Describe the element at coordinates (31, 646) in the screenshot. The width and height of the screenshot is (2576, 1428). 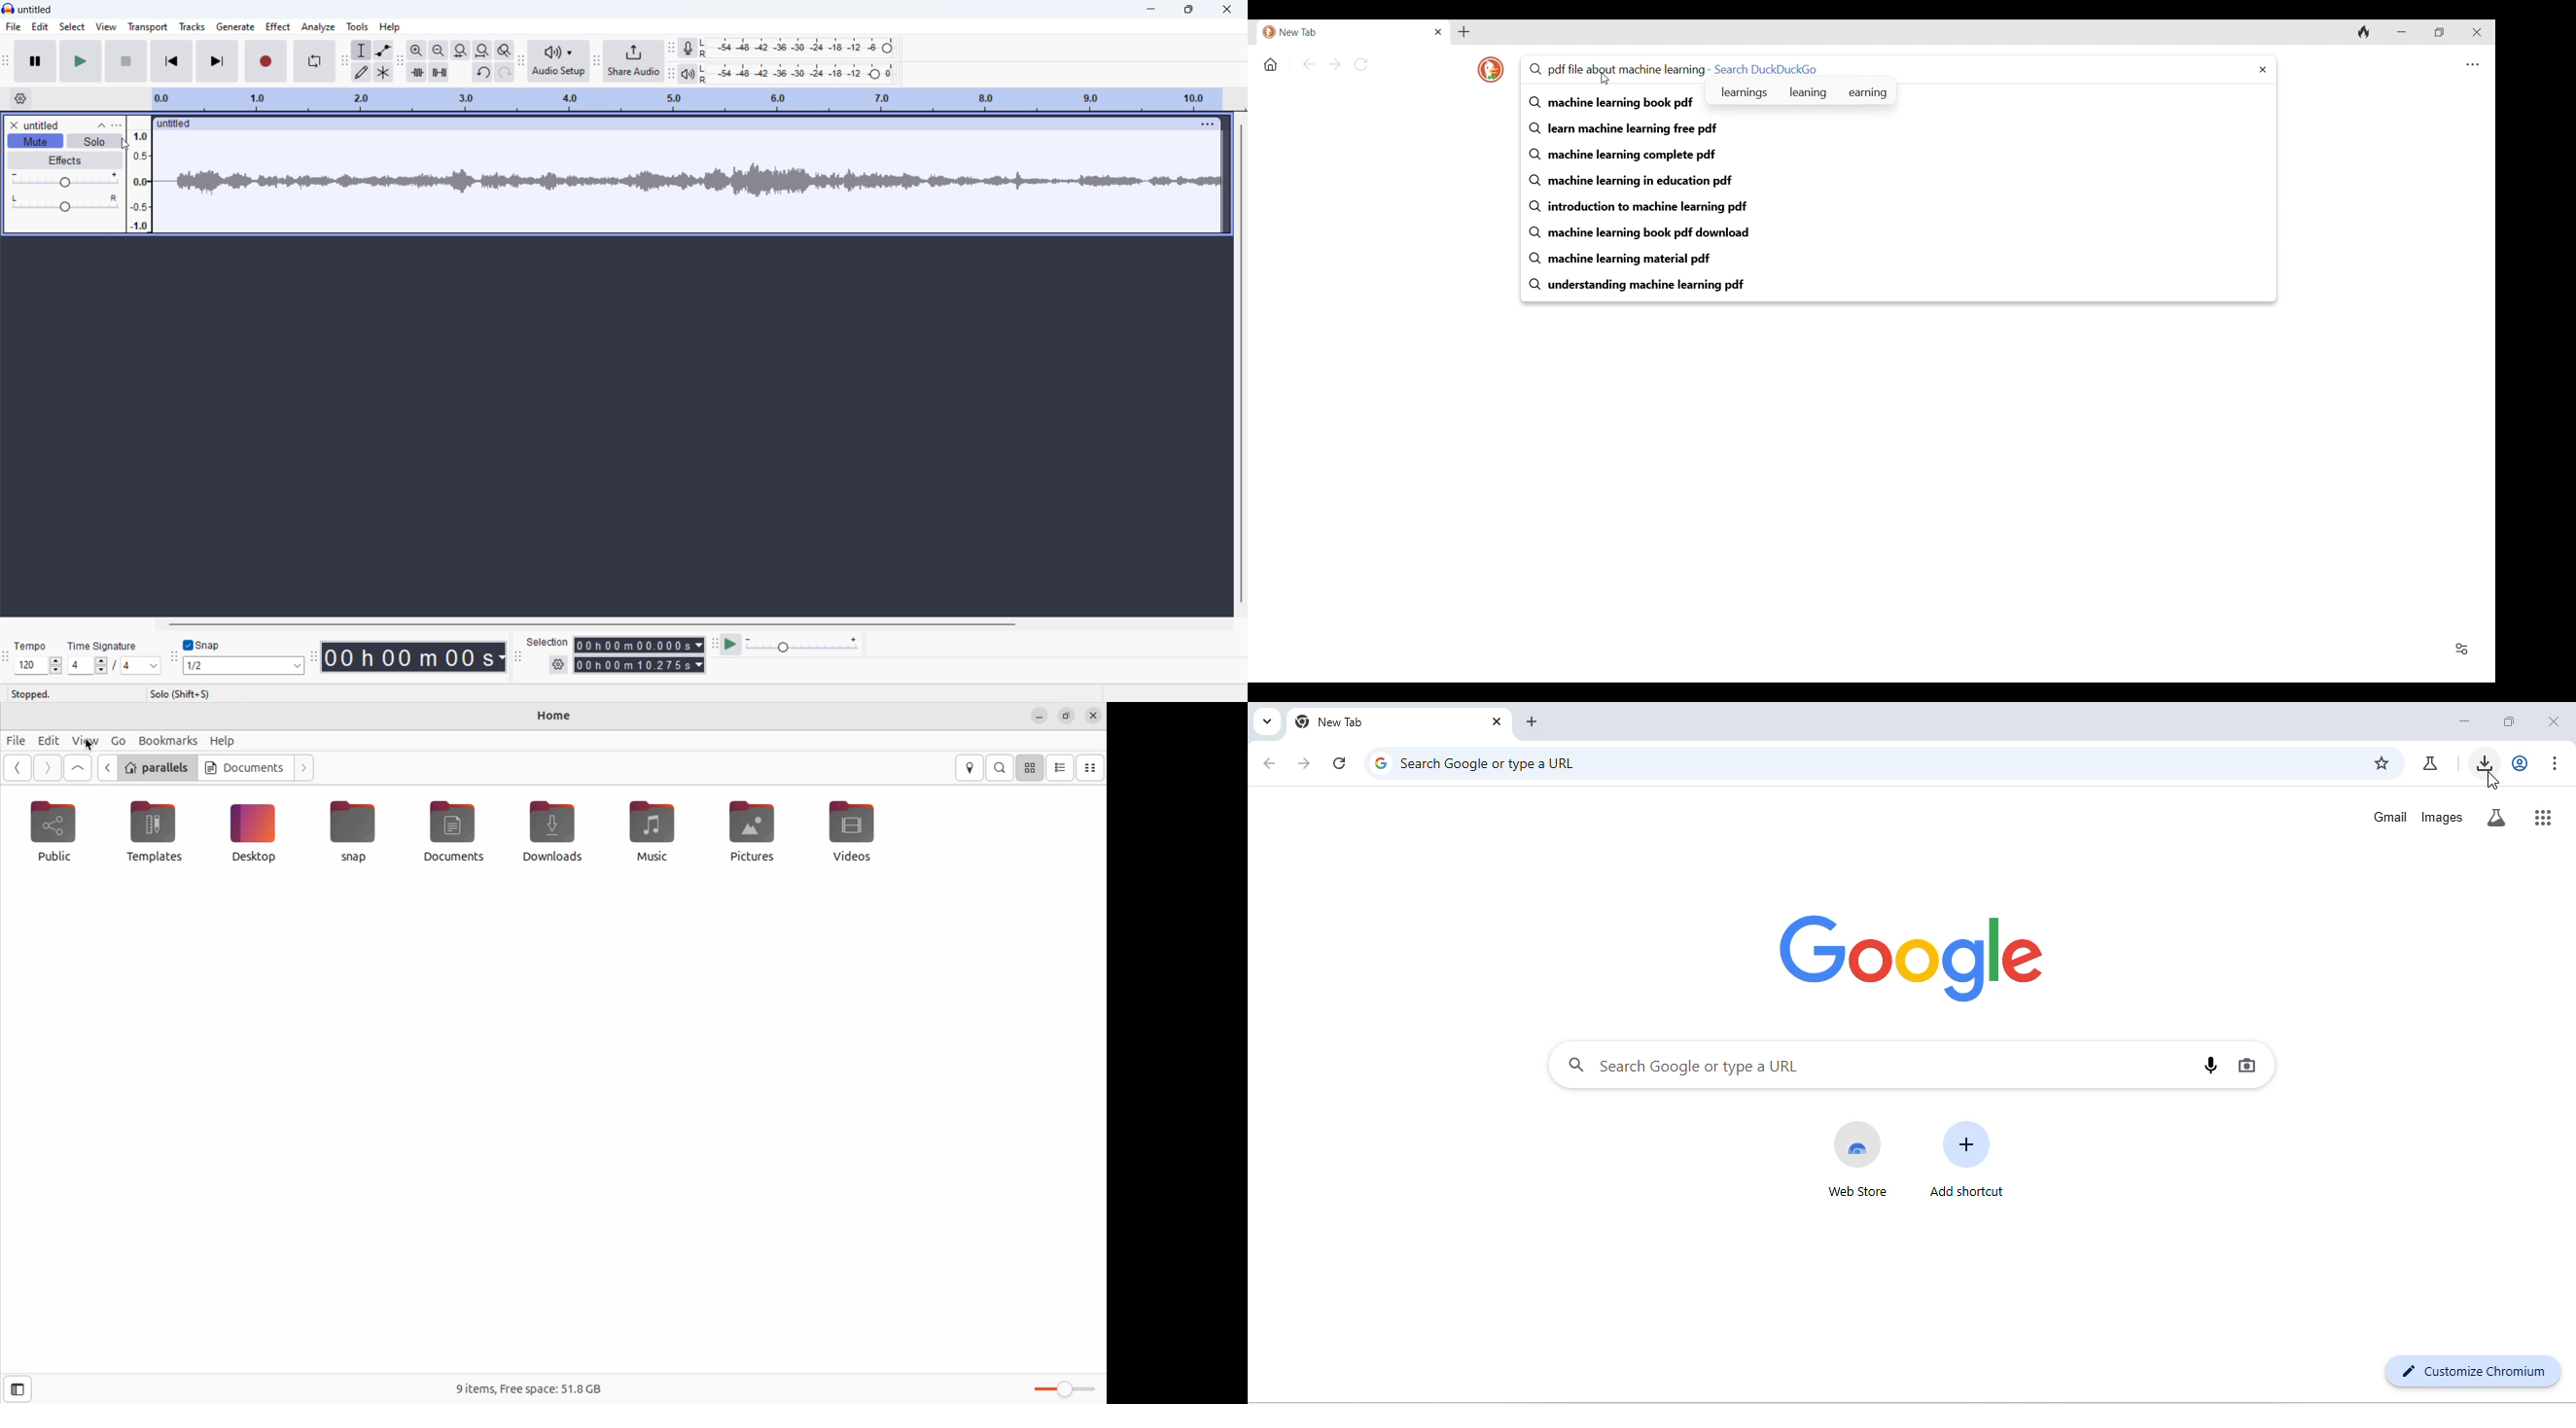
I see `tempo` at that location.